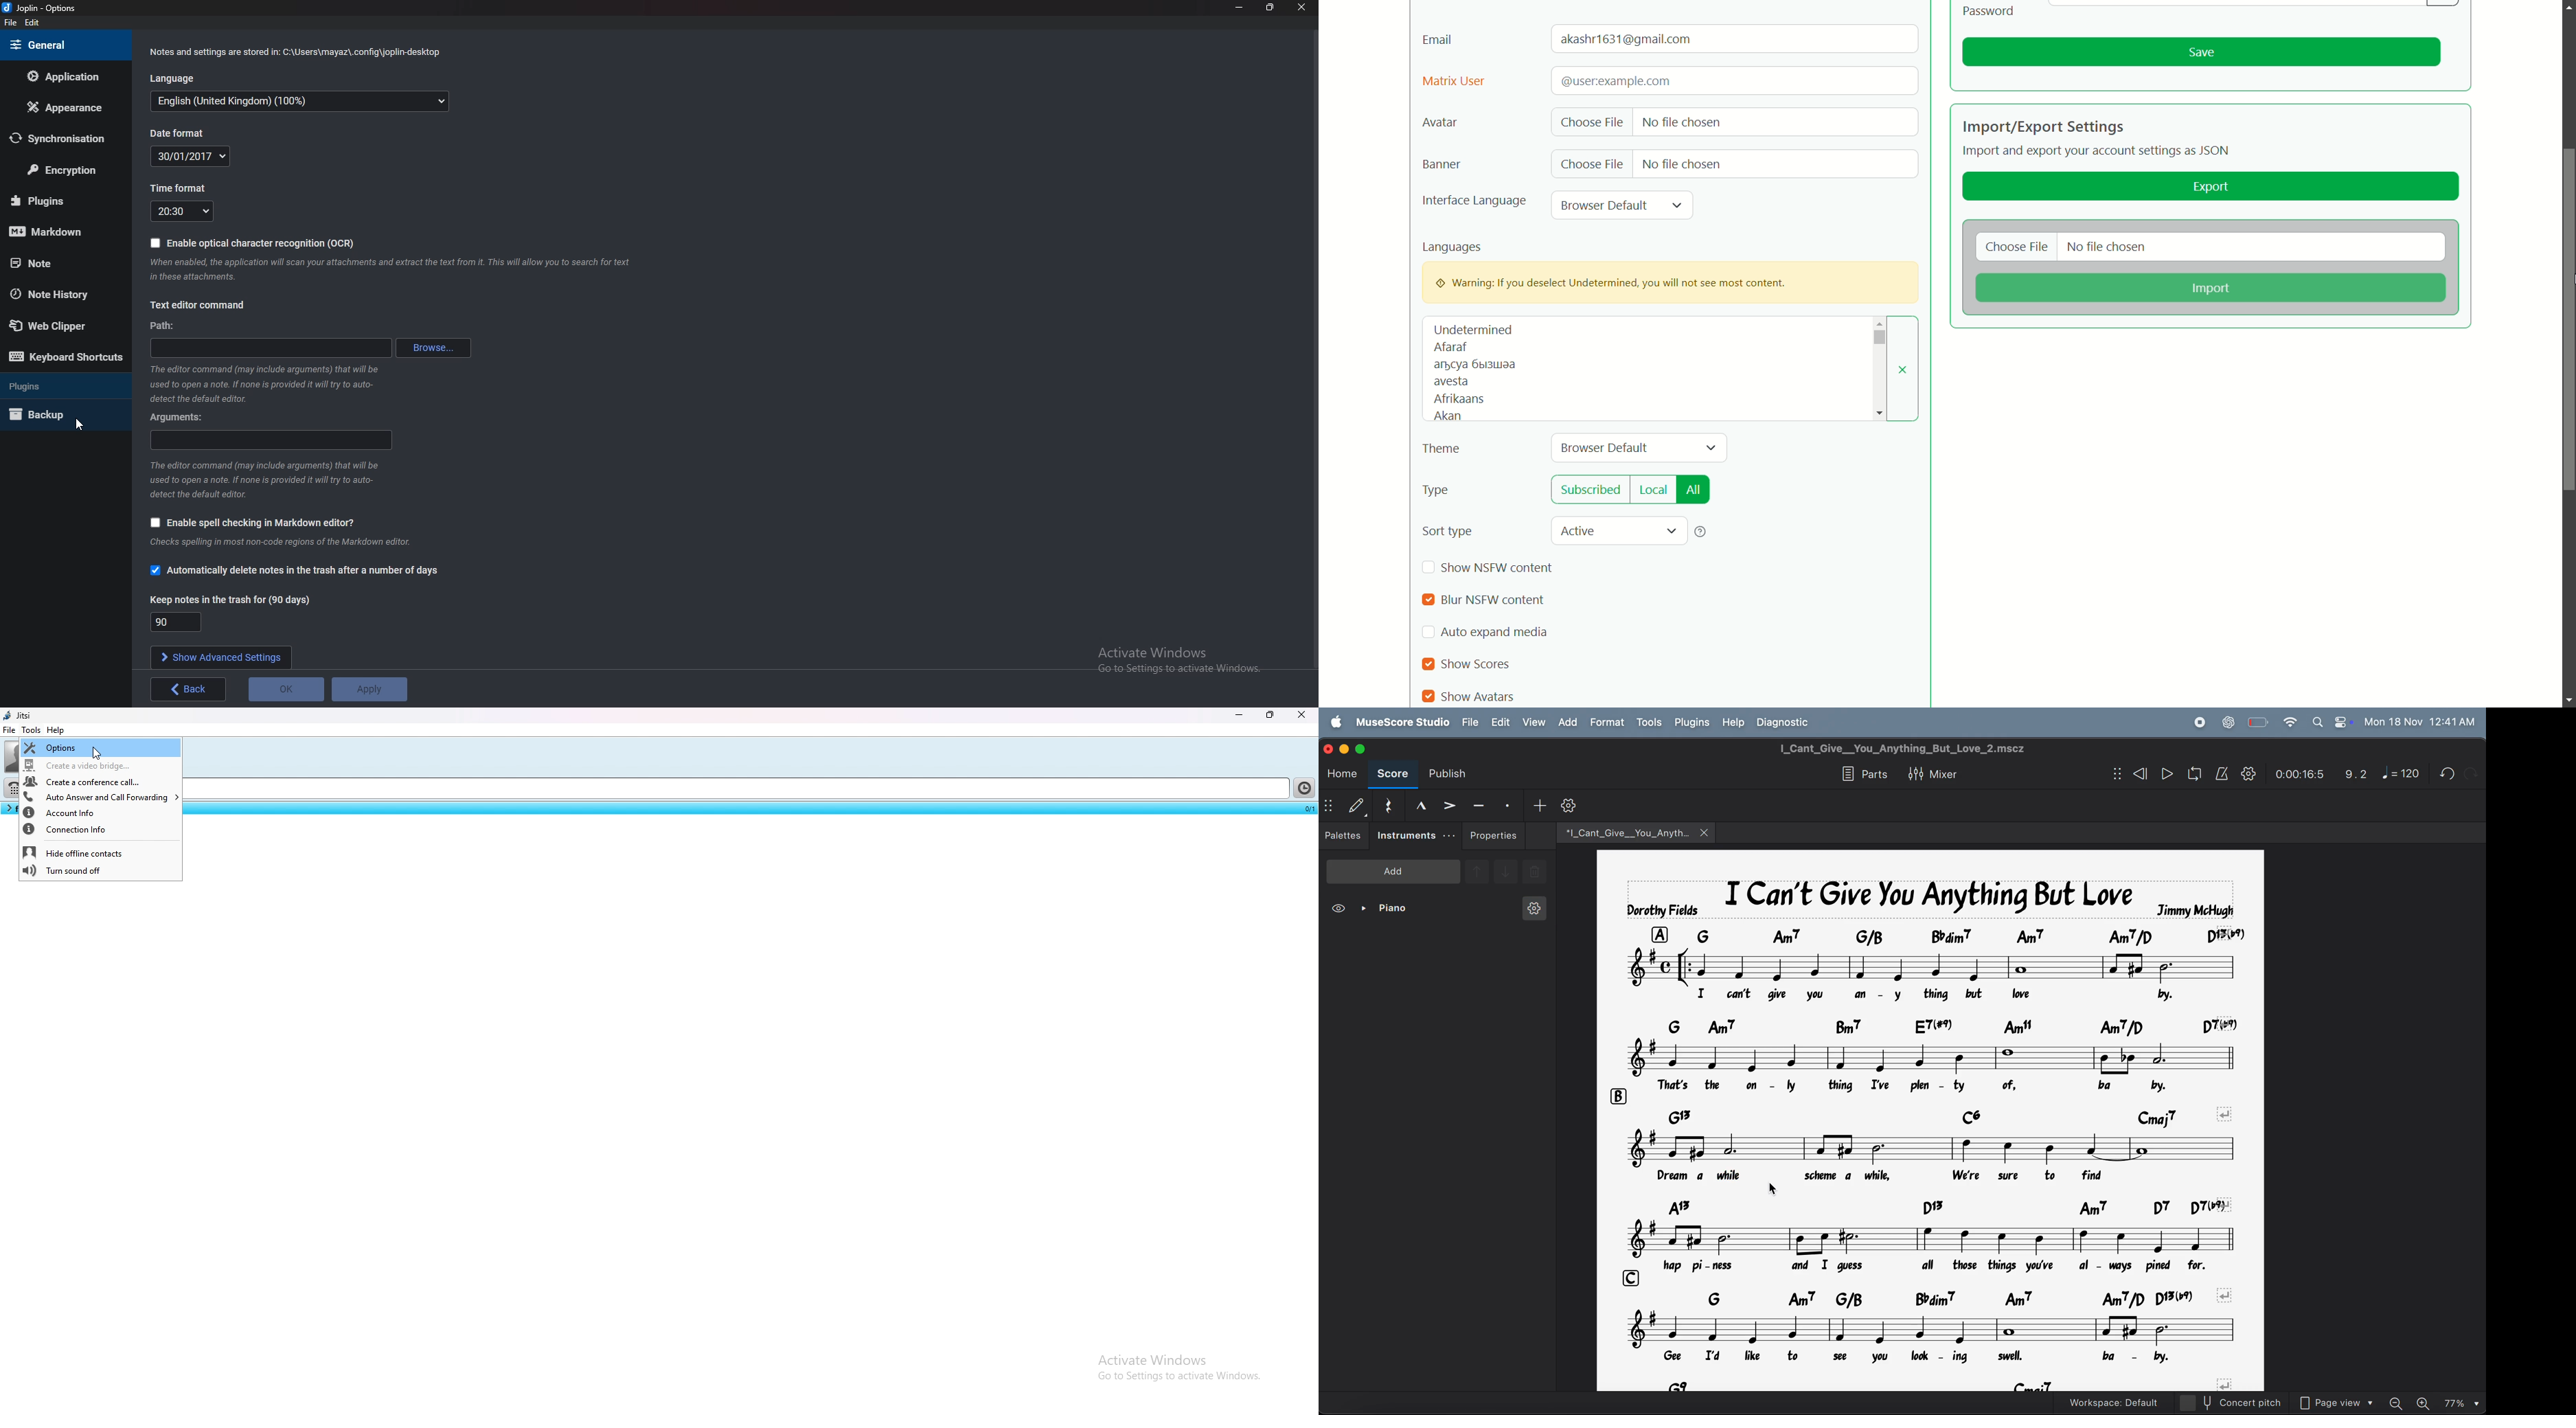  What do you see at coordinates (1626, 832) in the screenshot?
I see `music file` at bounding box center [1626, 832].